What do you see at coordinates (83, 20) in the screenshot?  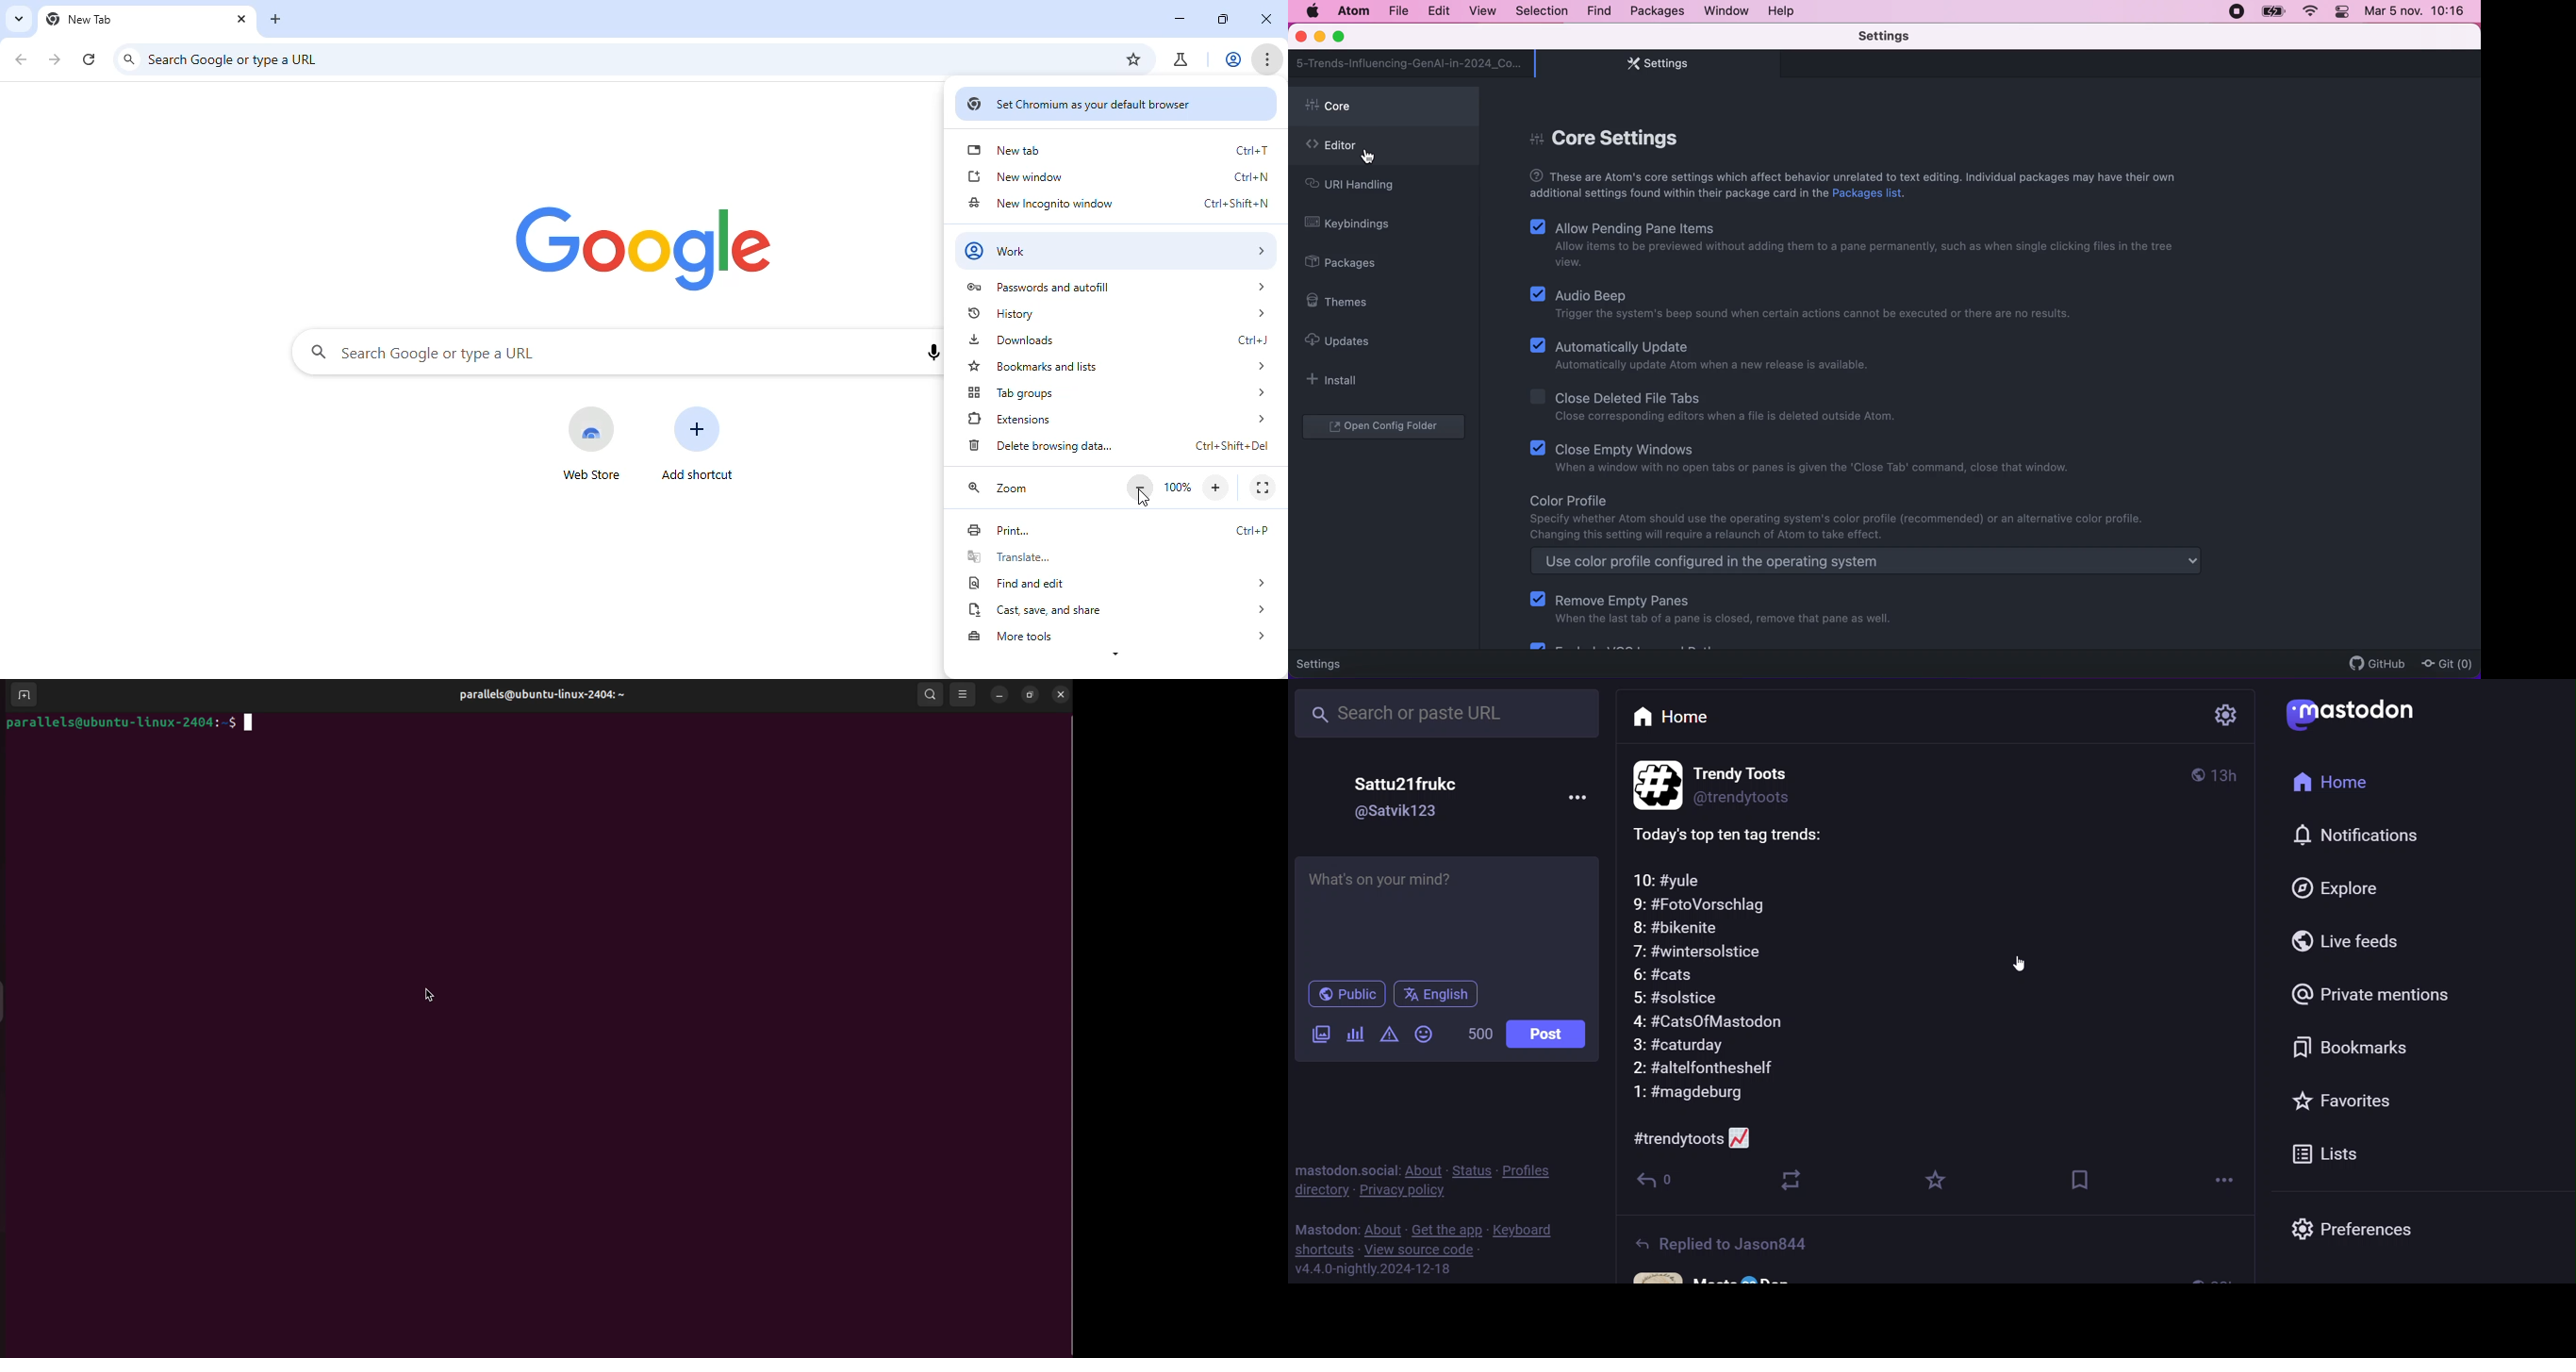 I see `new tab` at bounding box center [83, 20].